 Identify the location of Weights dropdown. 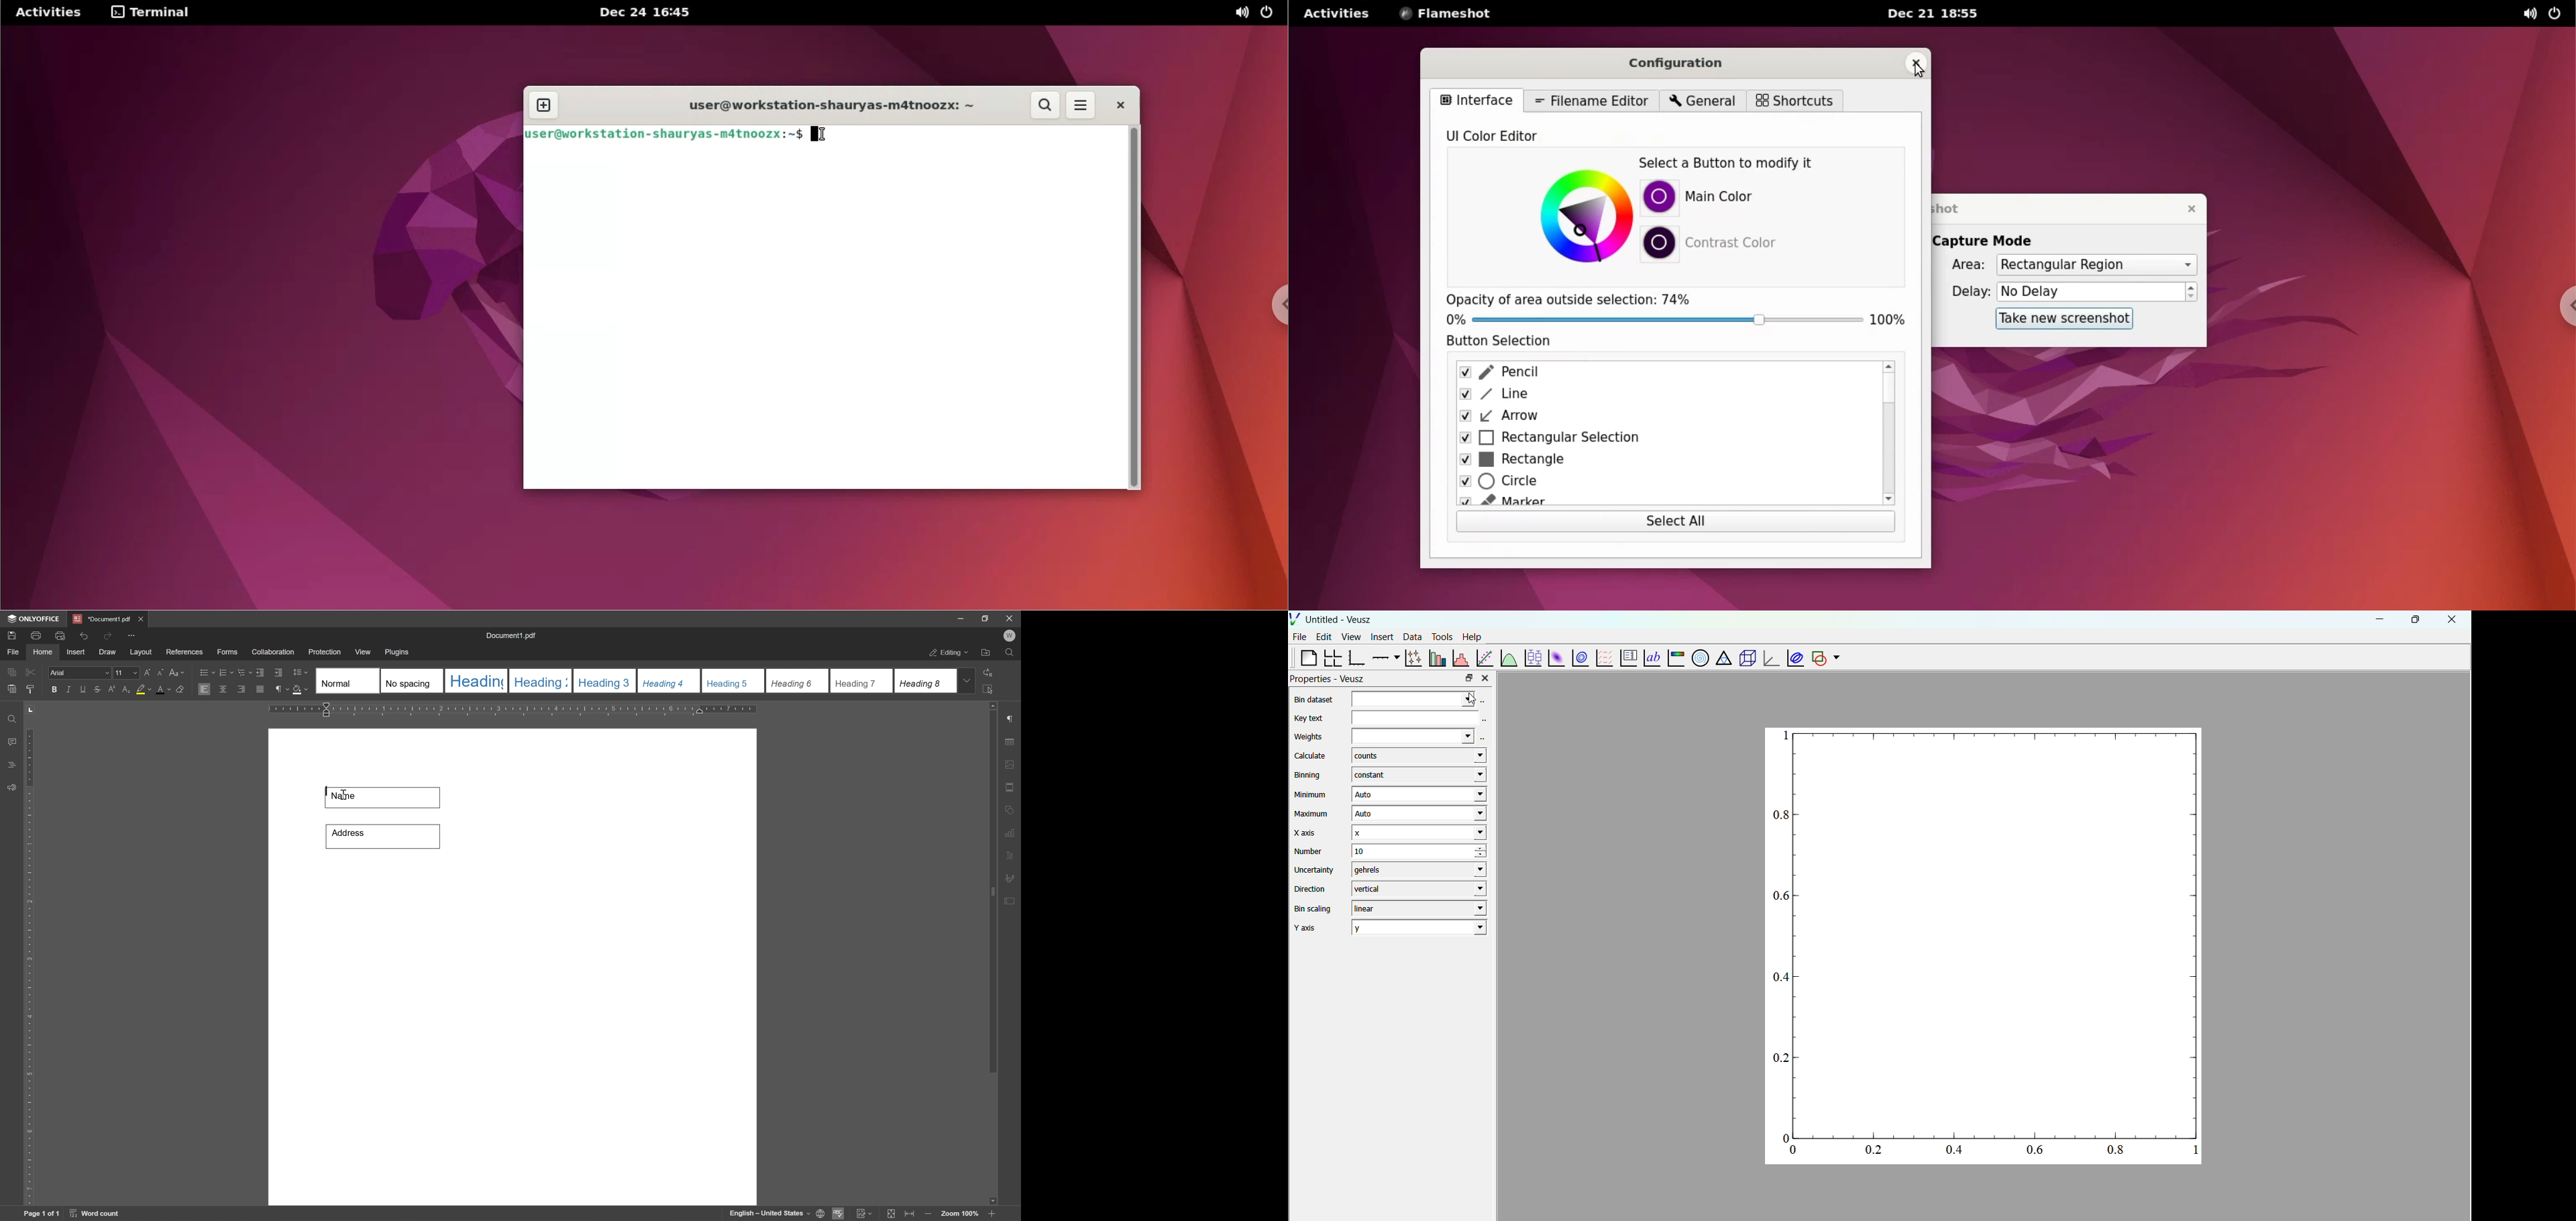
(1413, 736).